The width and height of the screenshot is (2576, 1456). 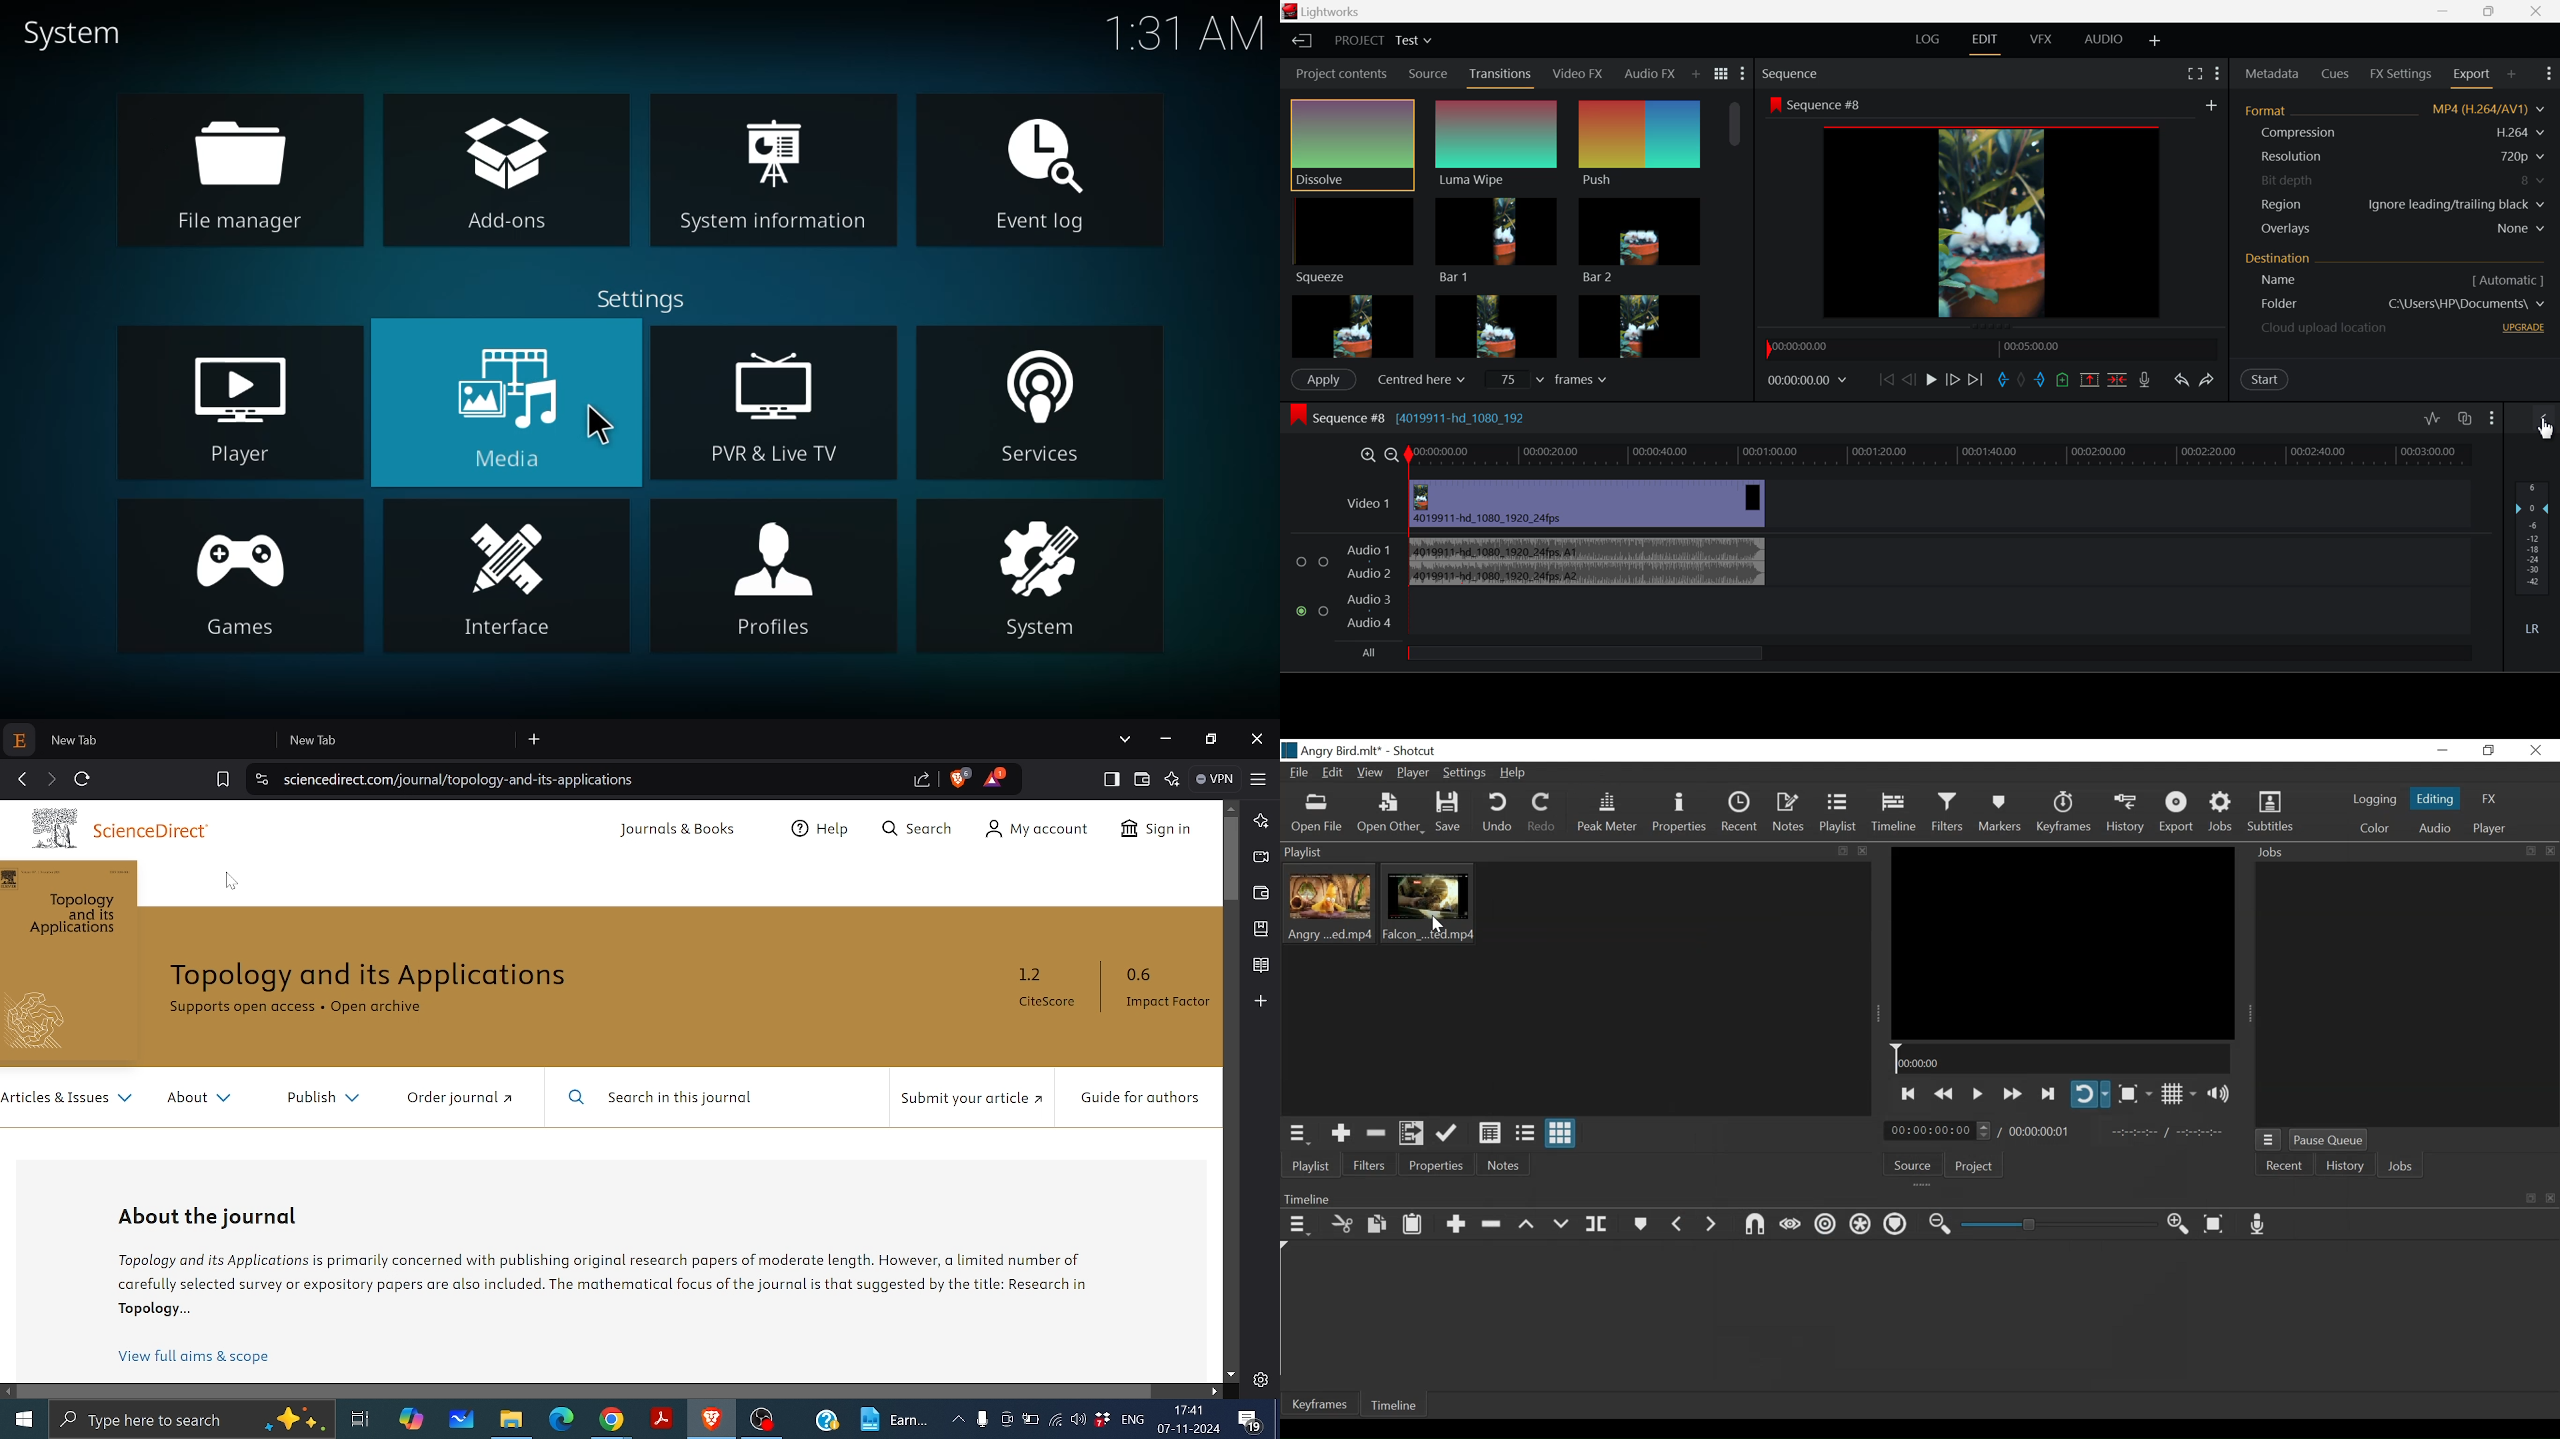 I want to click on FX, so click(x=2487, y=801).